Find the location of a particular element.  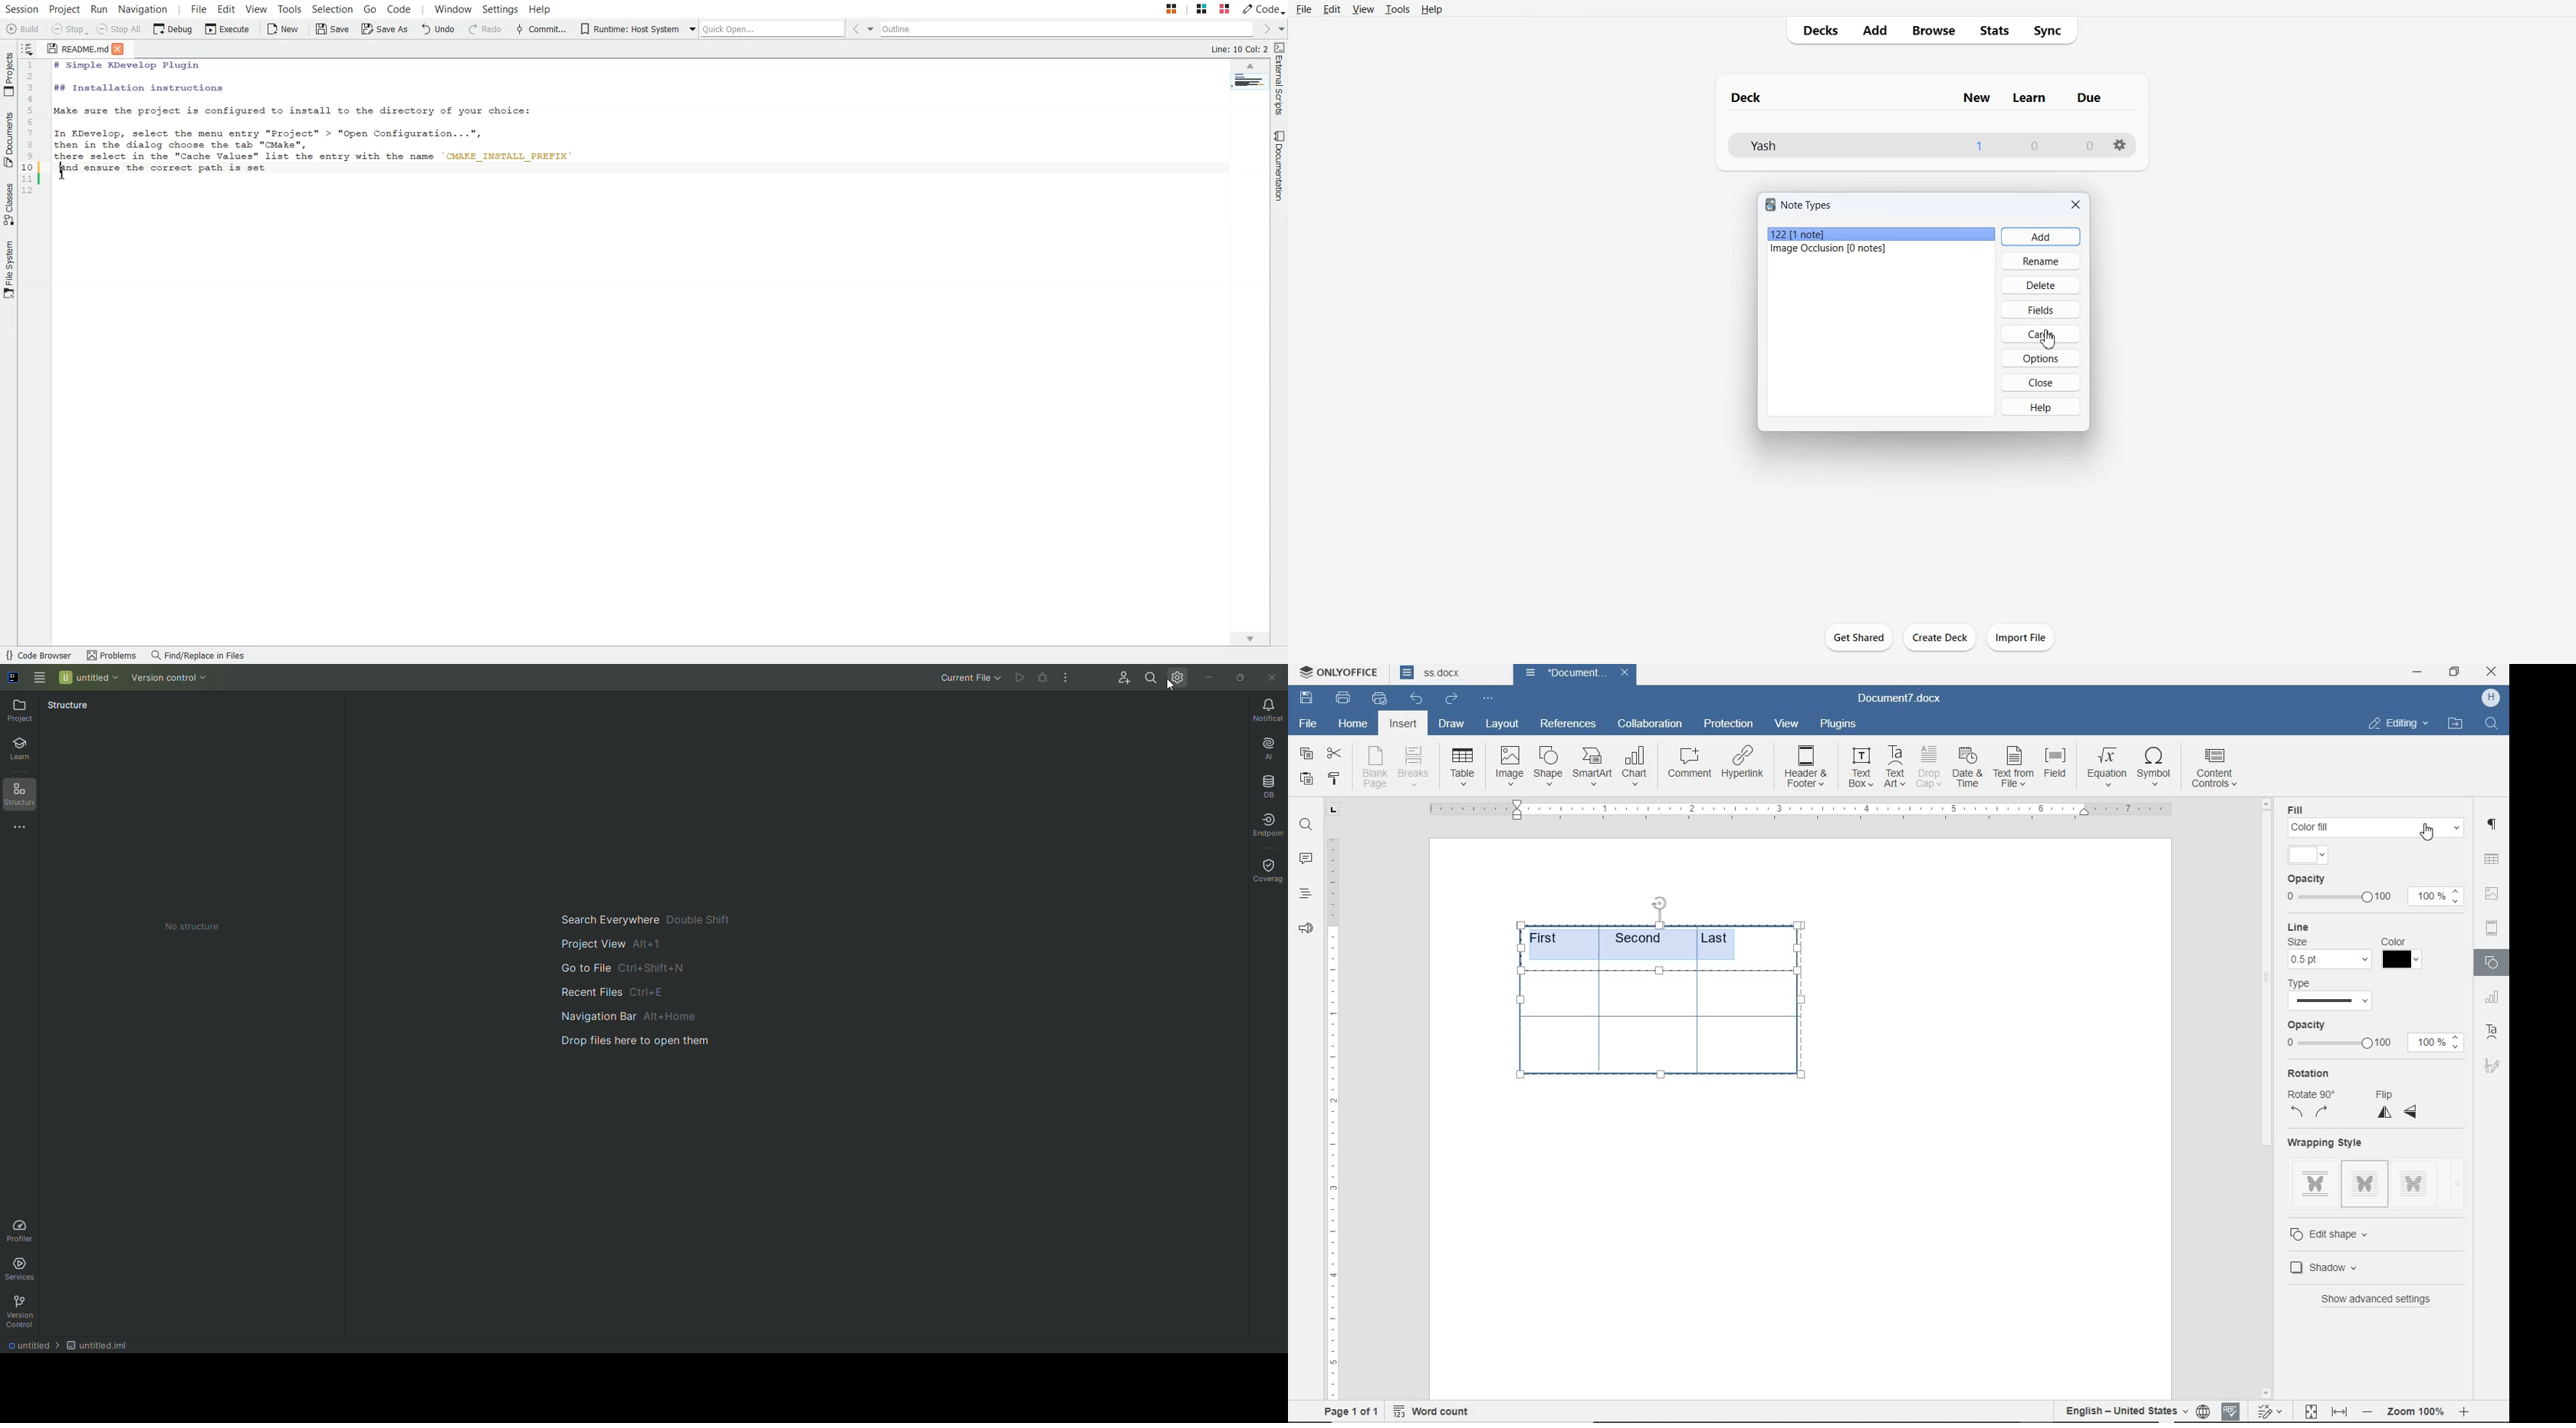

opacity is located at coordinates (2312, 878).